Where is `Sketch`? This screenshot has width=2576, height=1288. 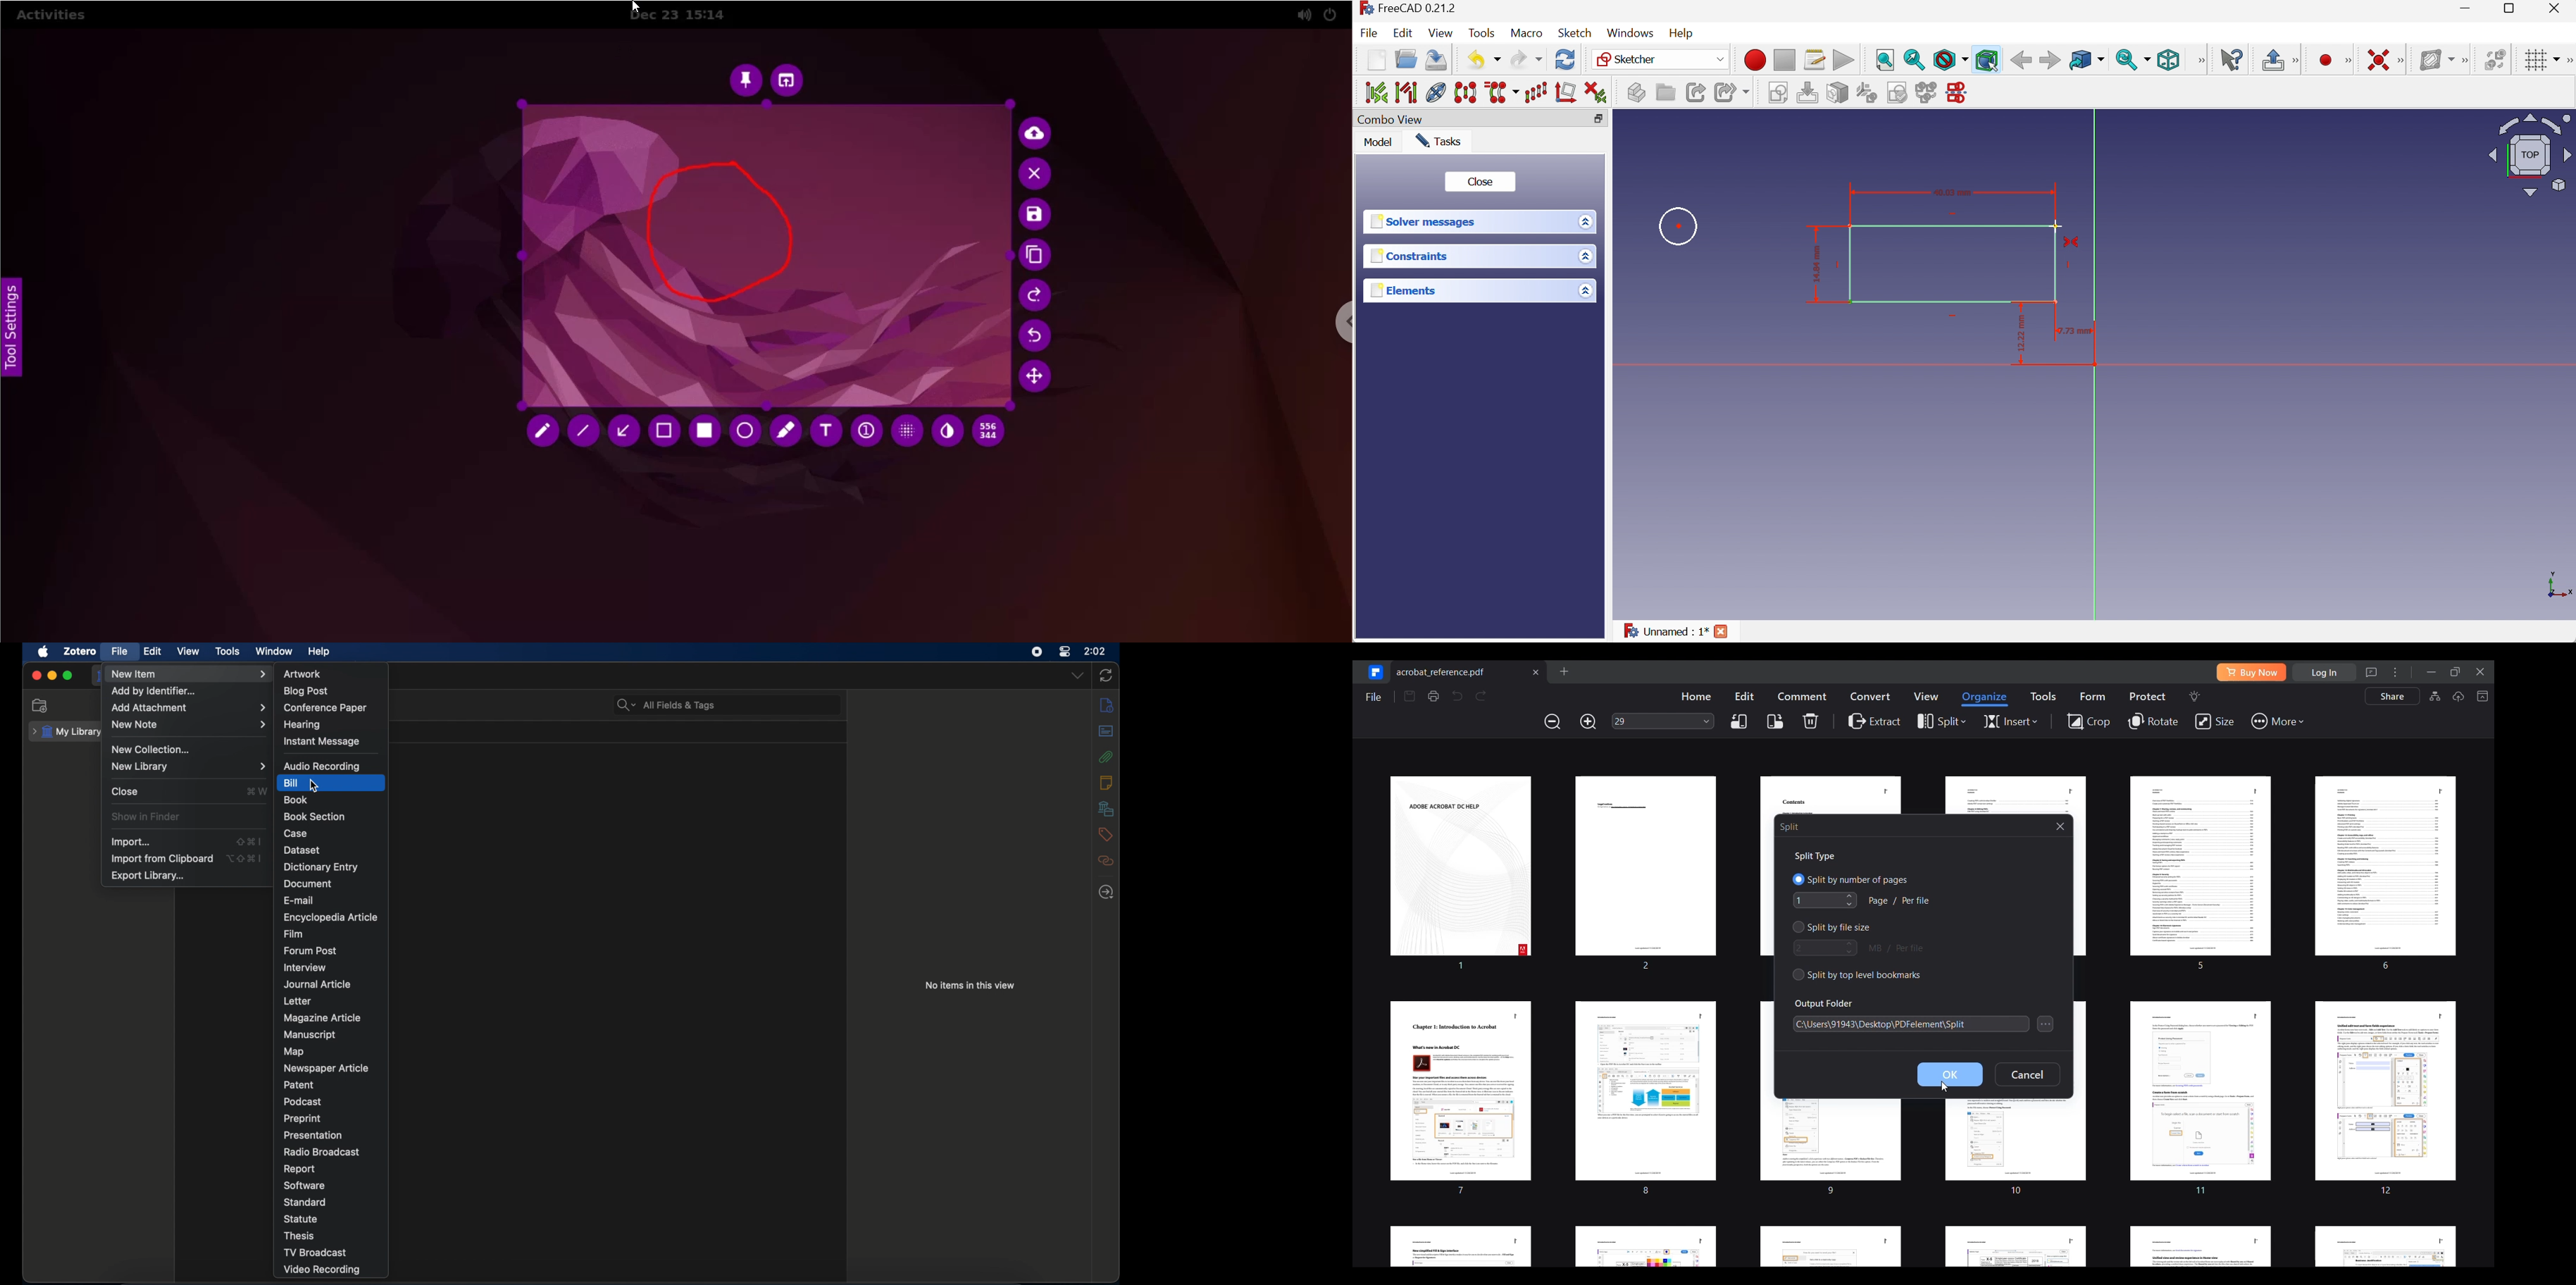 Sketch is located at coordinates (1575, 33).